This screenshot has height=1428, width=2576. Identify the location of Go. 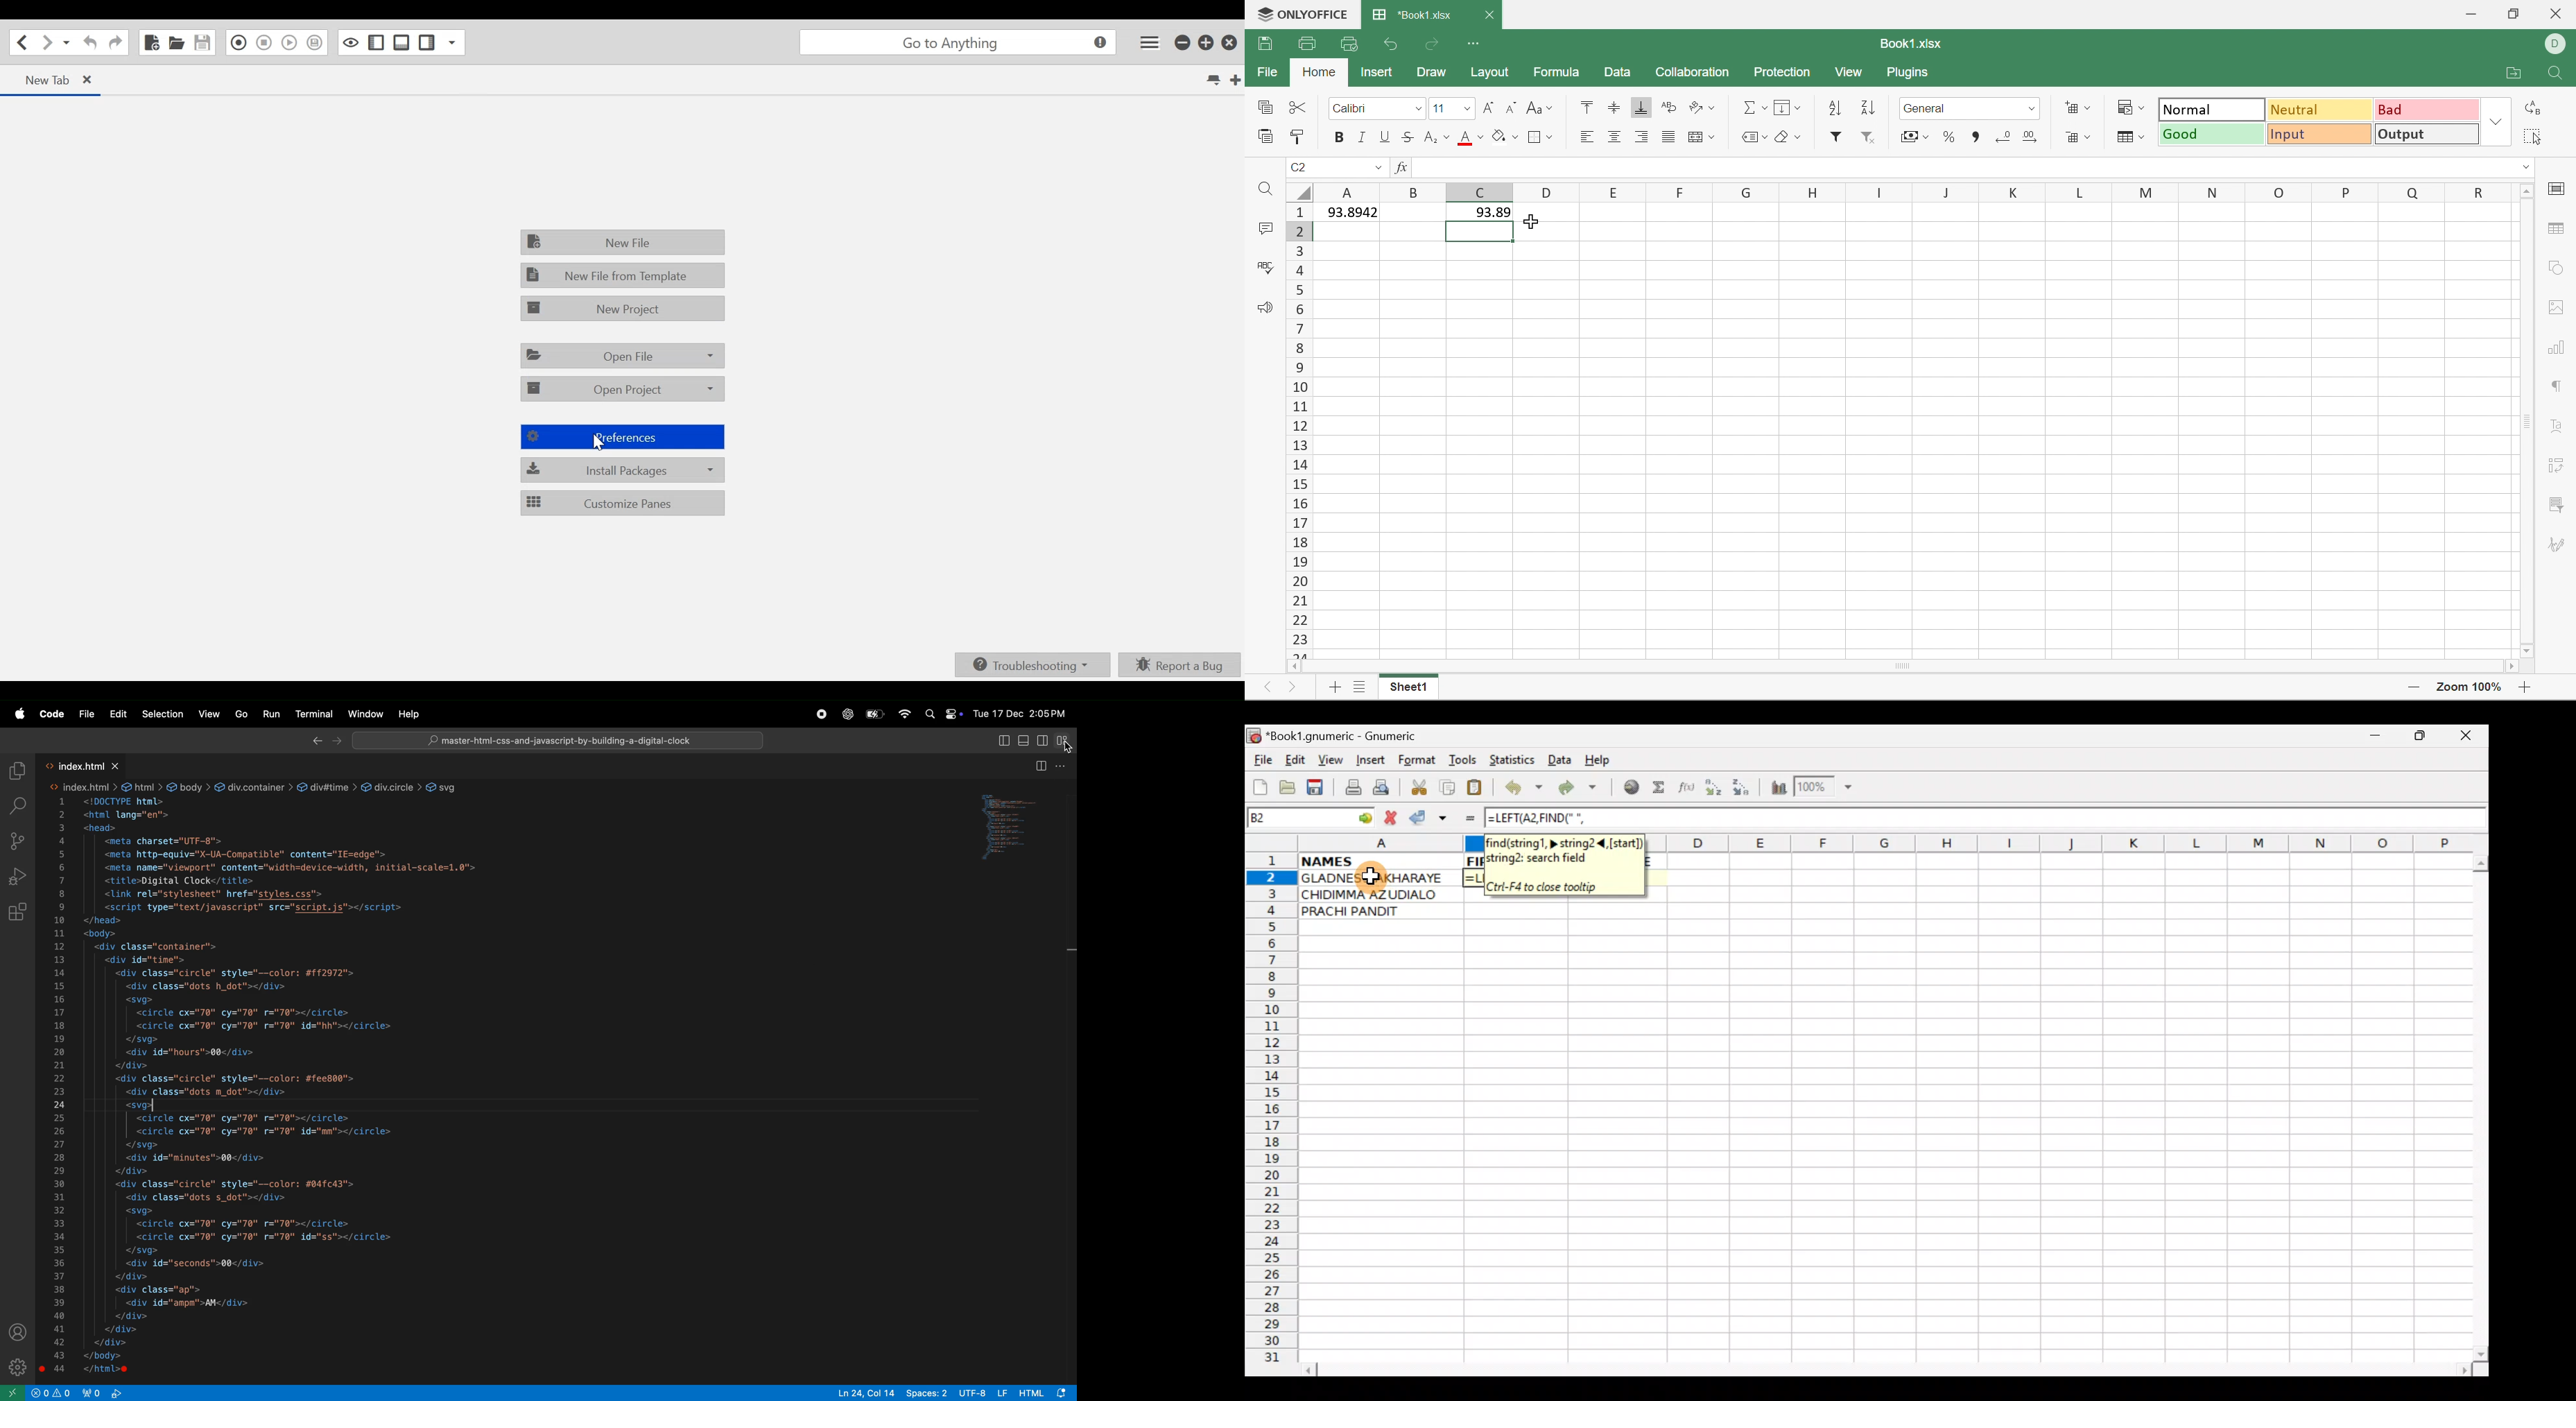
(242, 715).